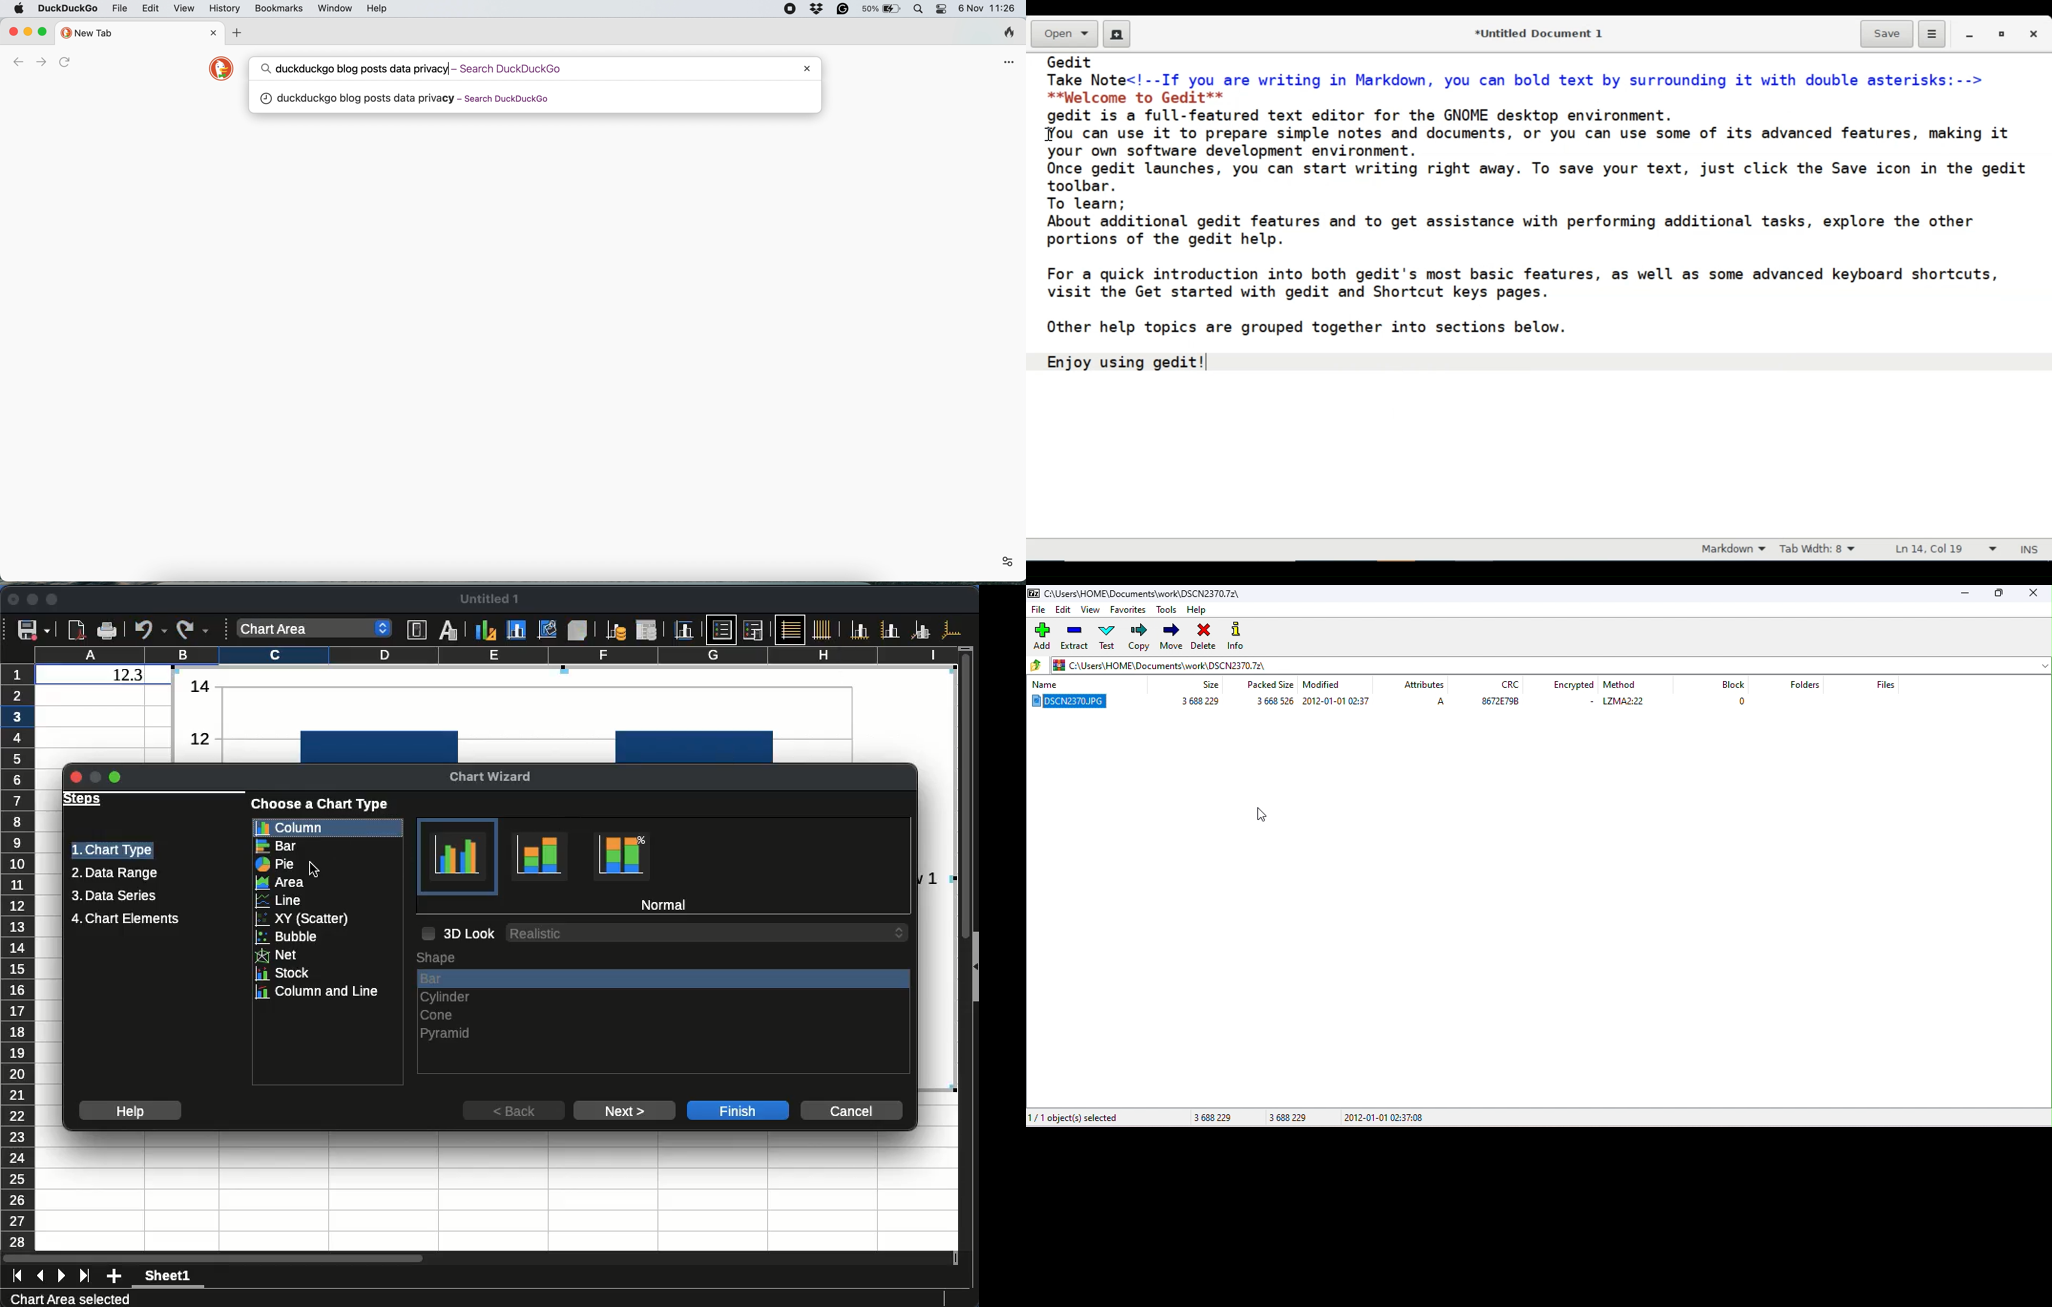 This screenshot has width=2072, height=1316. What do you see at coordinates (53, 600) in the screenshot?
I see `maximize` at bounding box center [53, 600].